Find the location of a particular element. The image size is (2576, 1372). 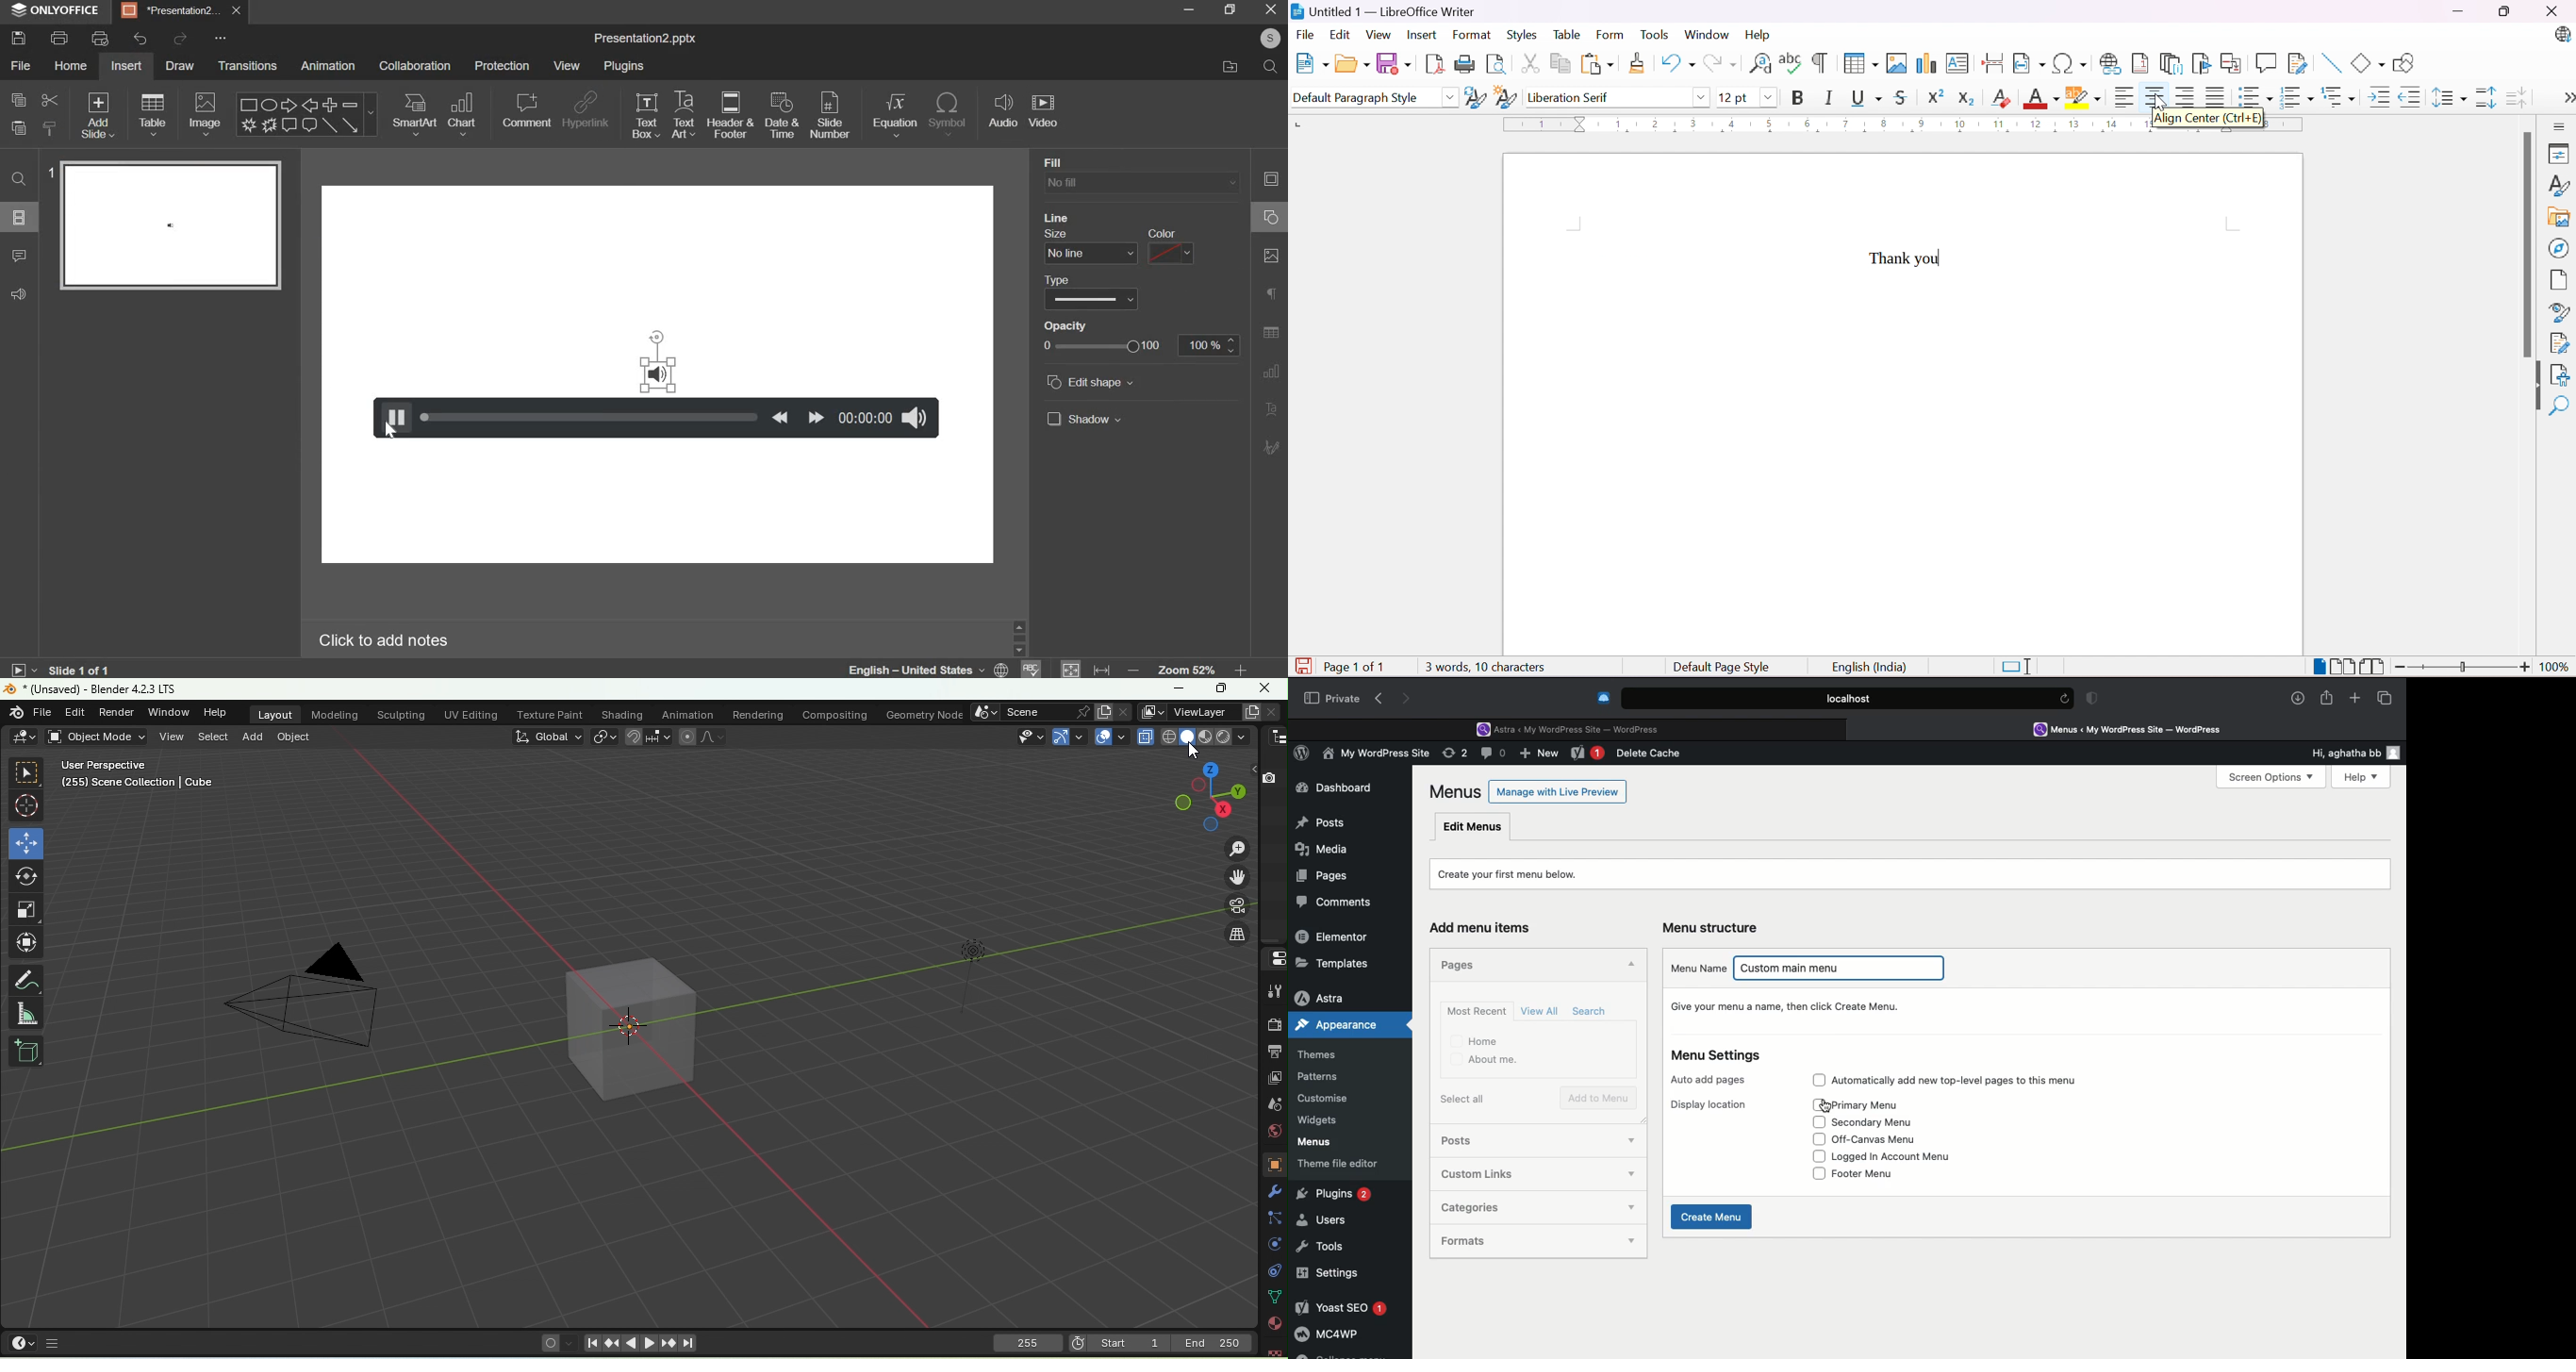

save is located at coordinates (23, 36).